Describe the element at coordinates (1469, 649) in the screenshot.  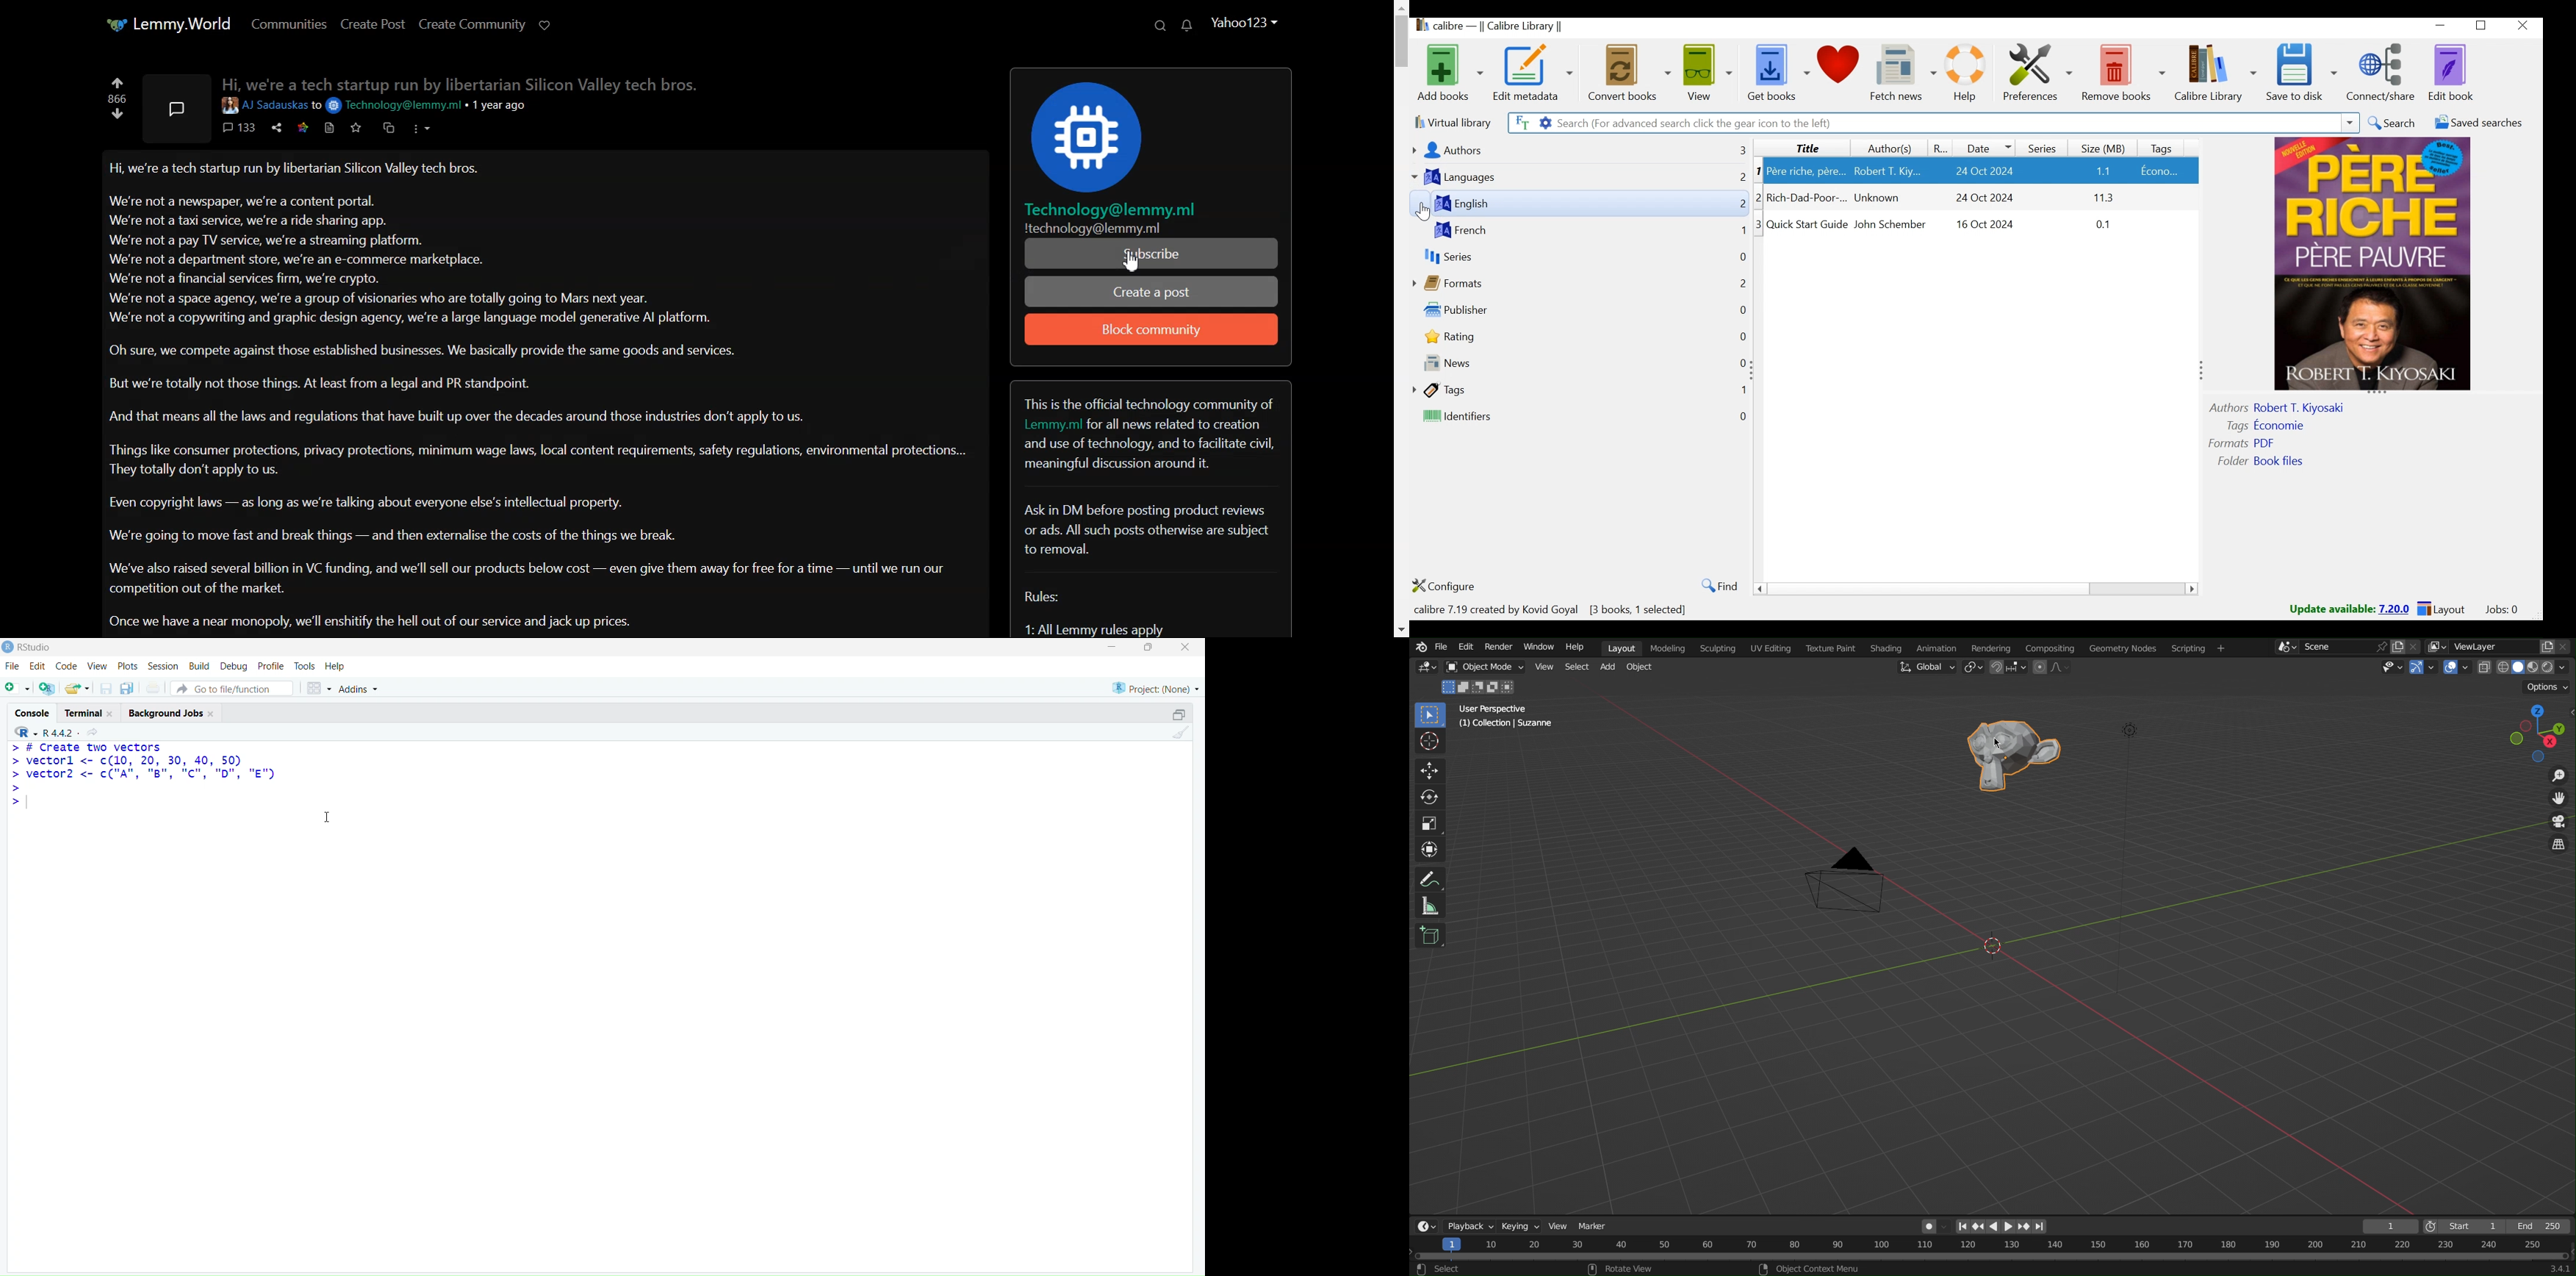
I see `Edit` at that location.